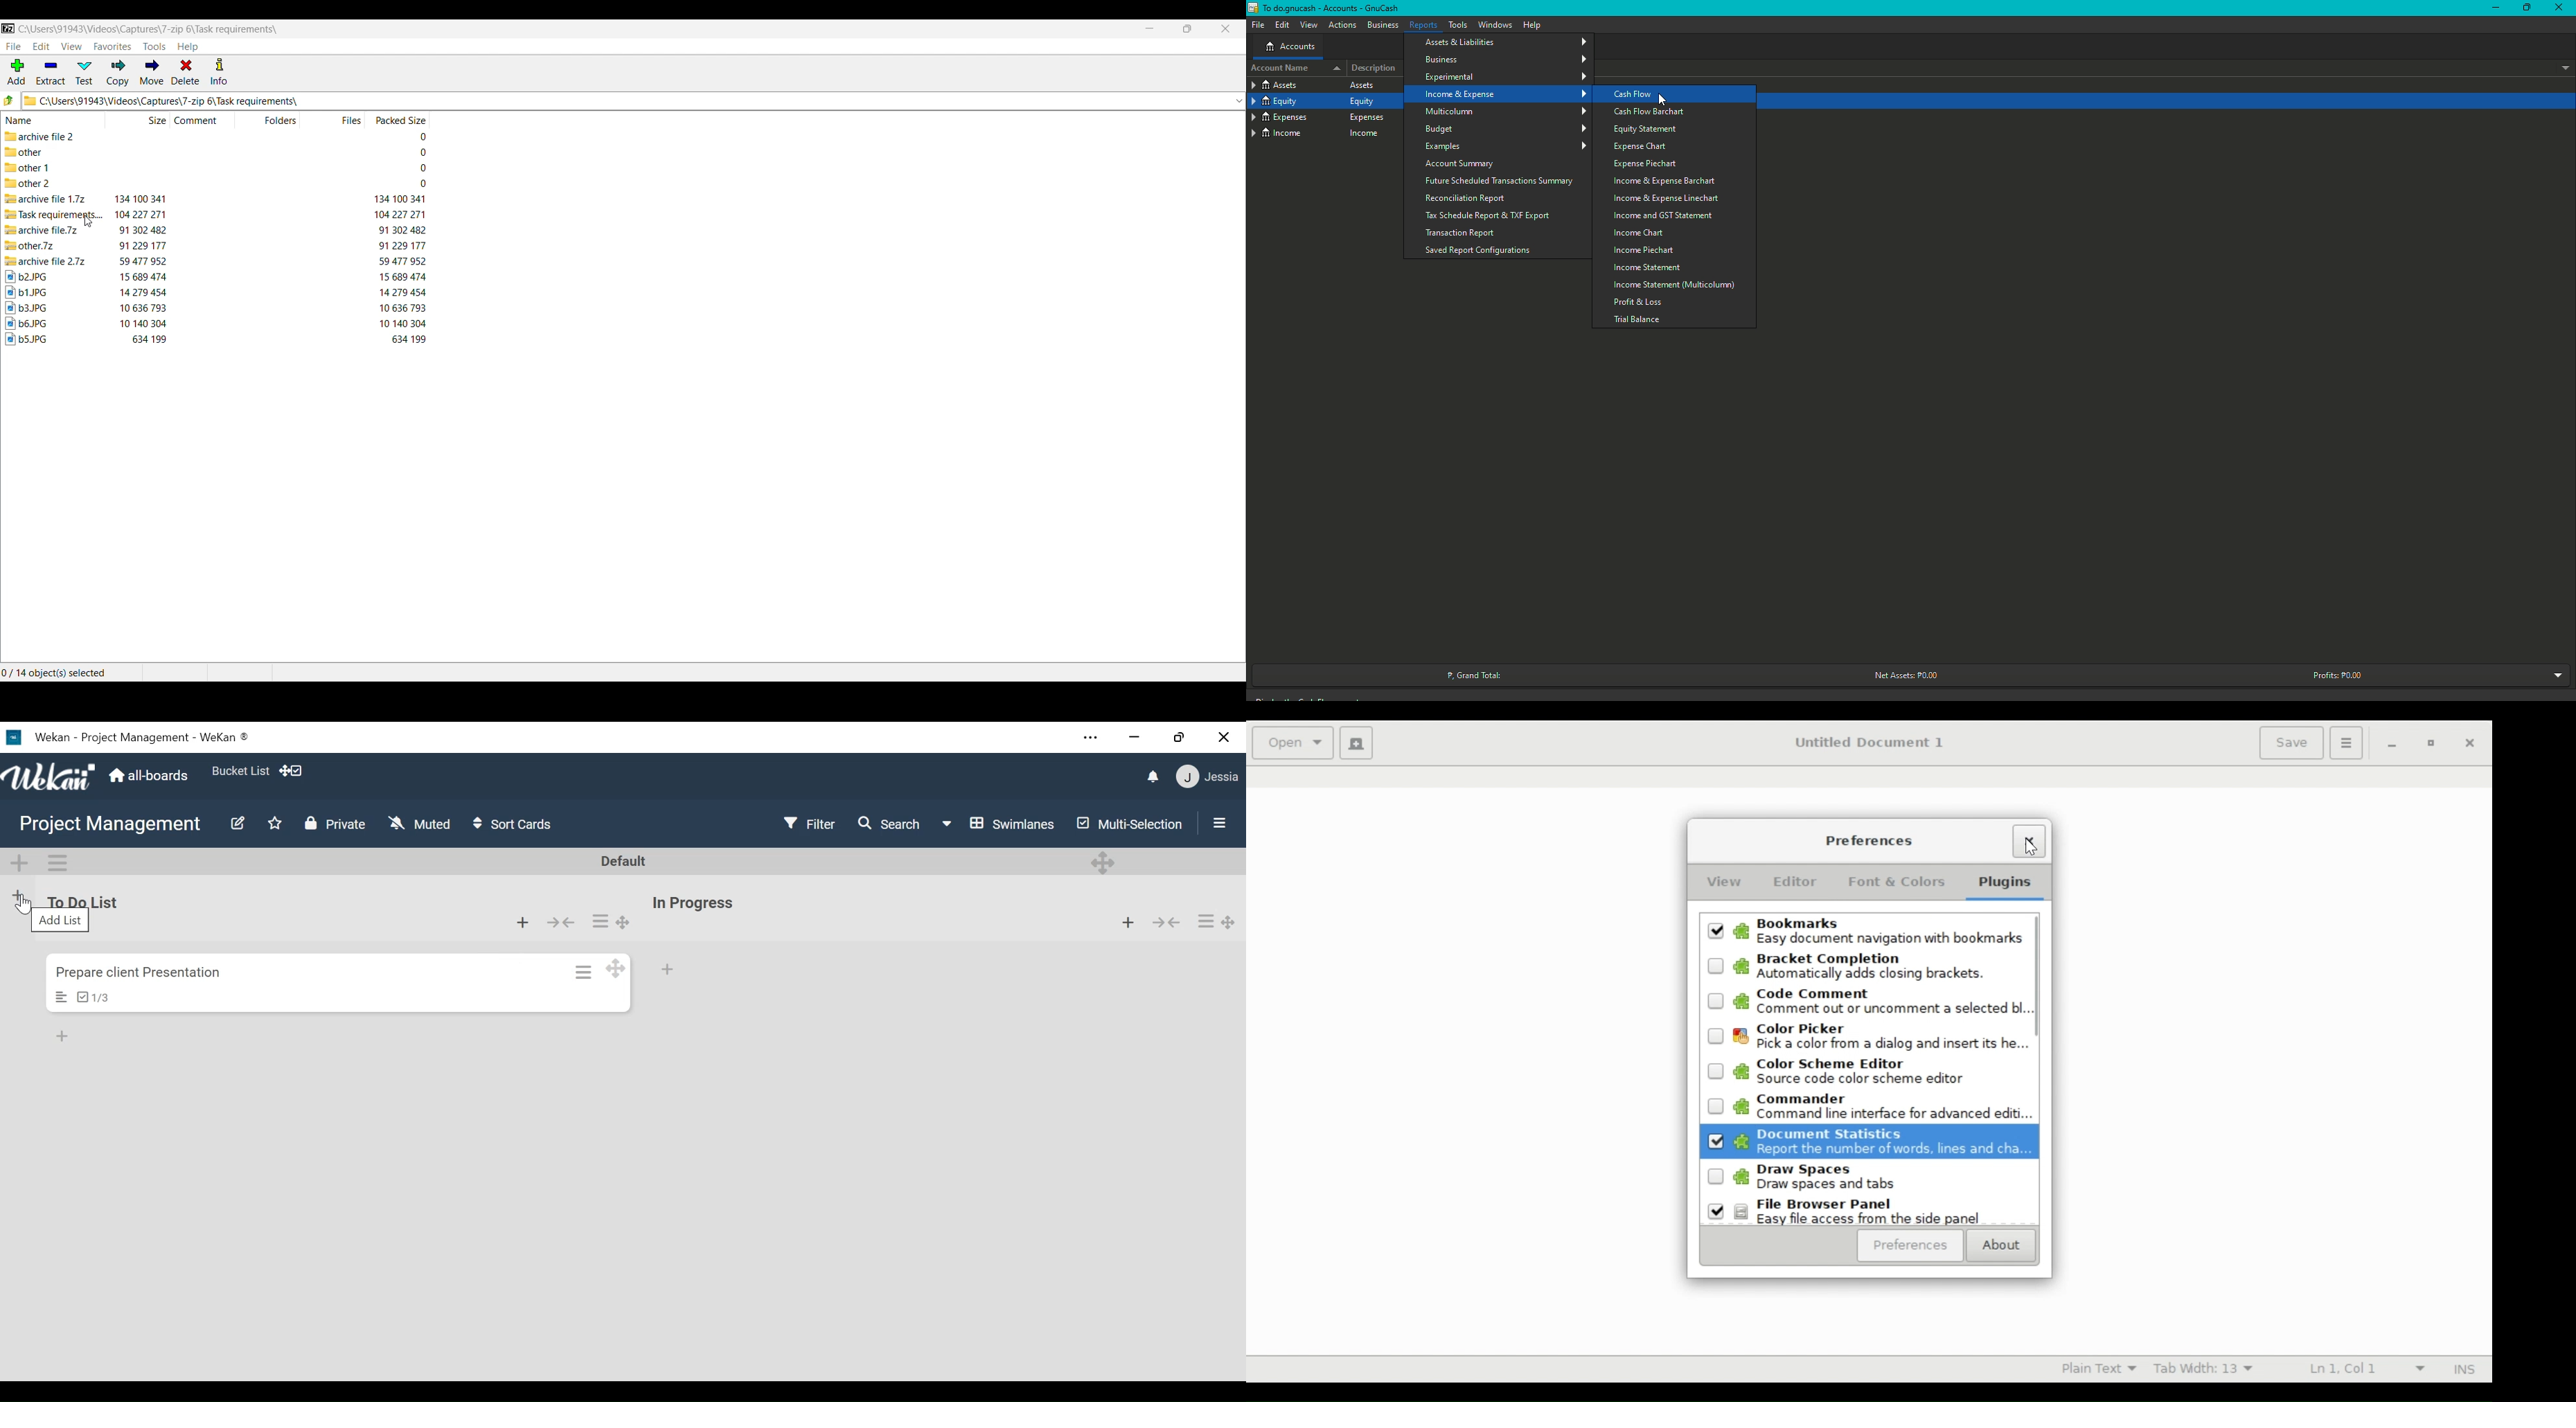  Describe the element at coordinates (1343, 24) in the screenshot. I see `Actions` at that location.